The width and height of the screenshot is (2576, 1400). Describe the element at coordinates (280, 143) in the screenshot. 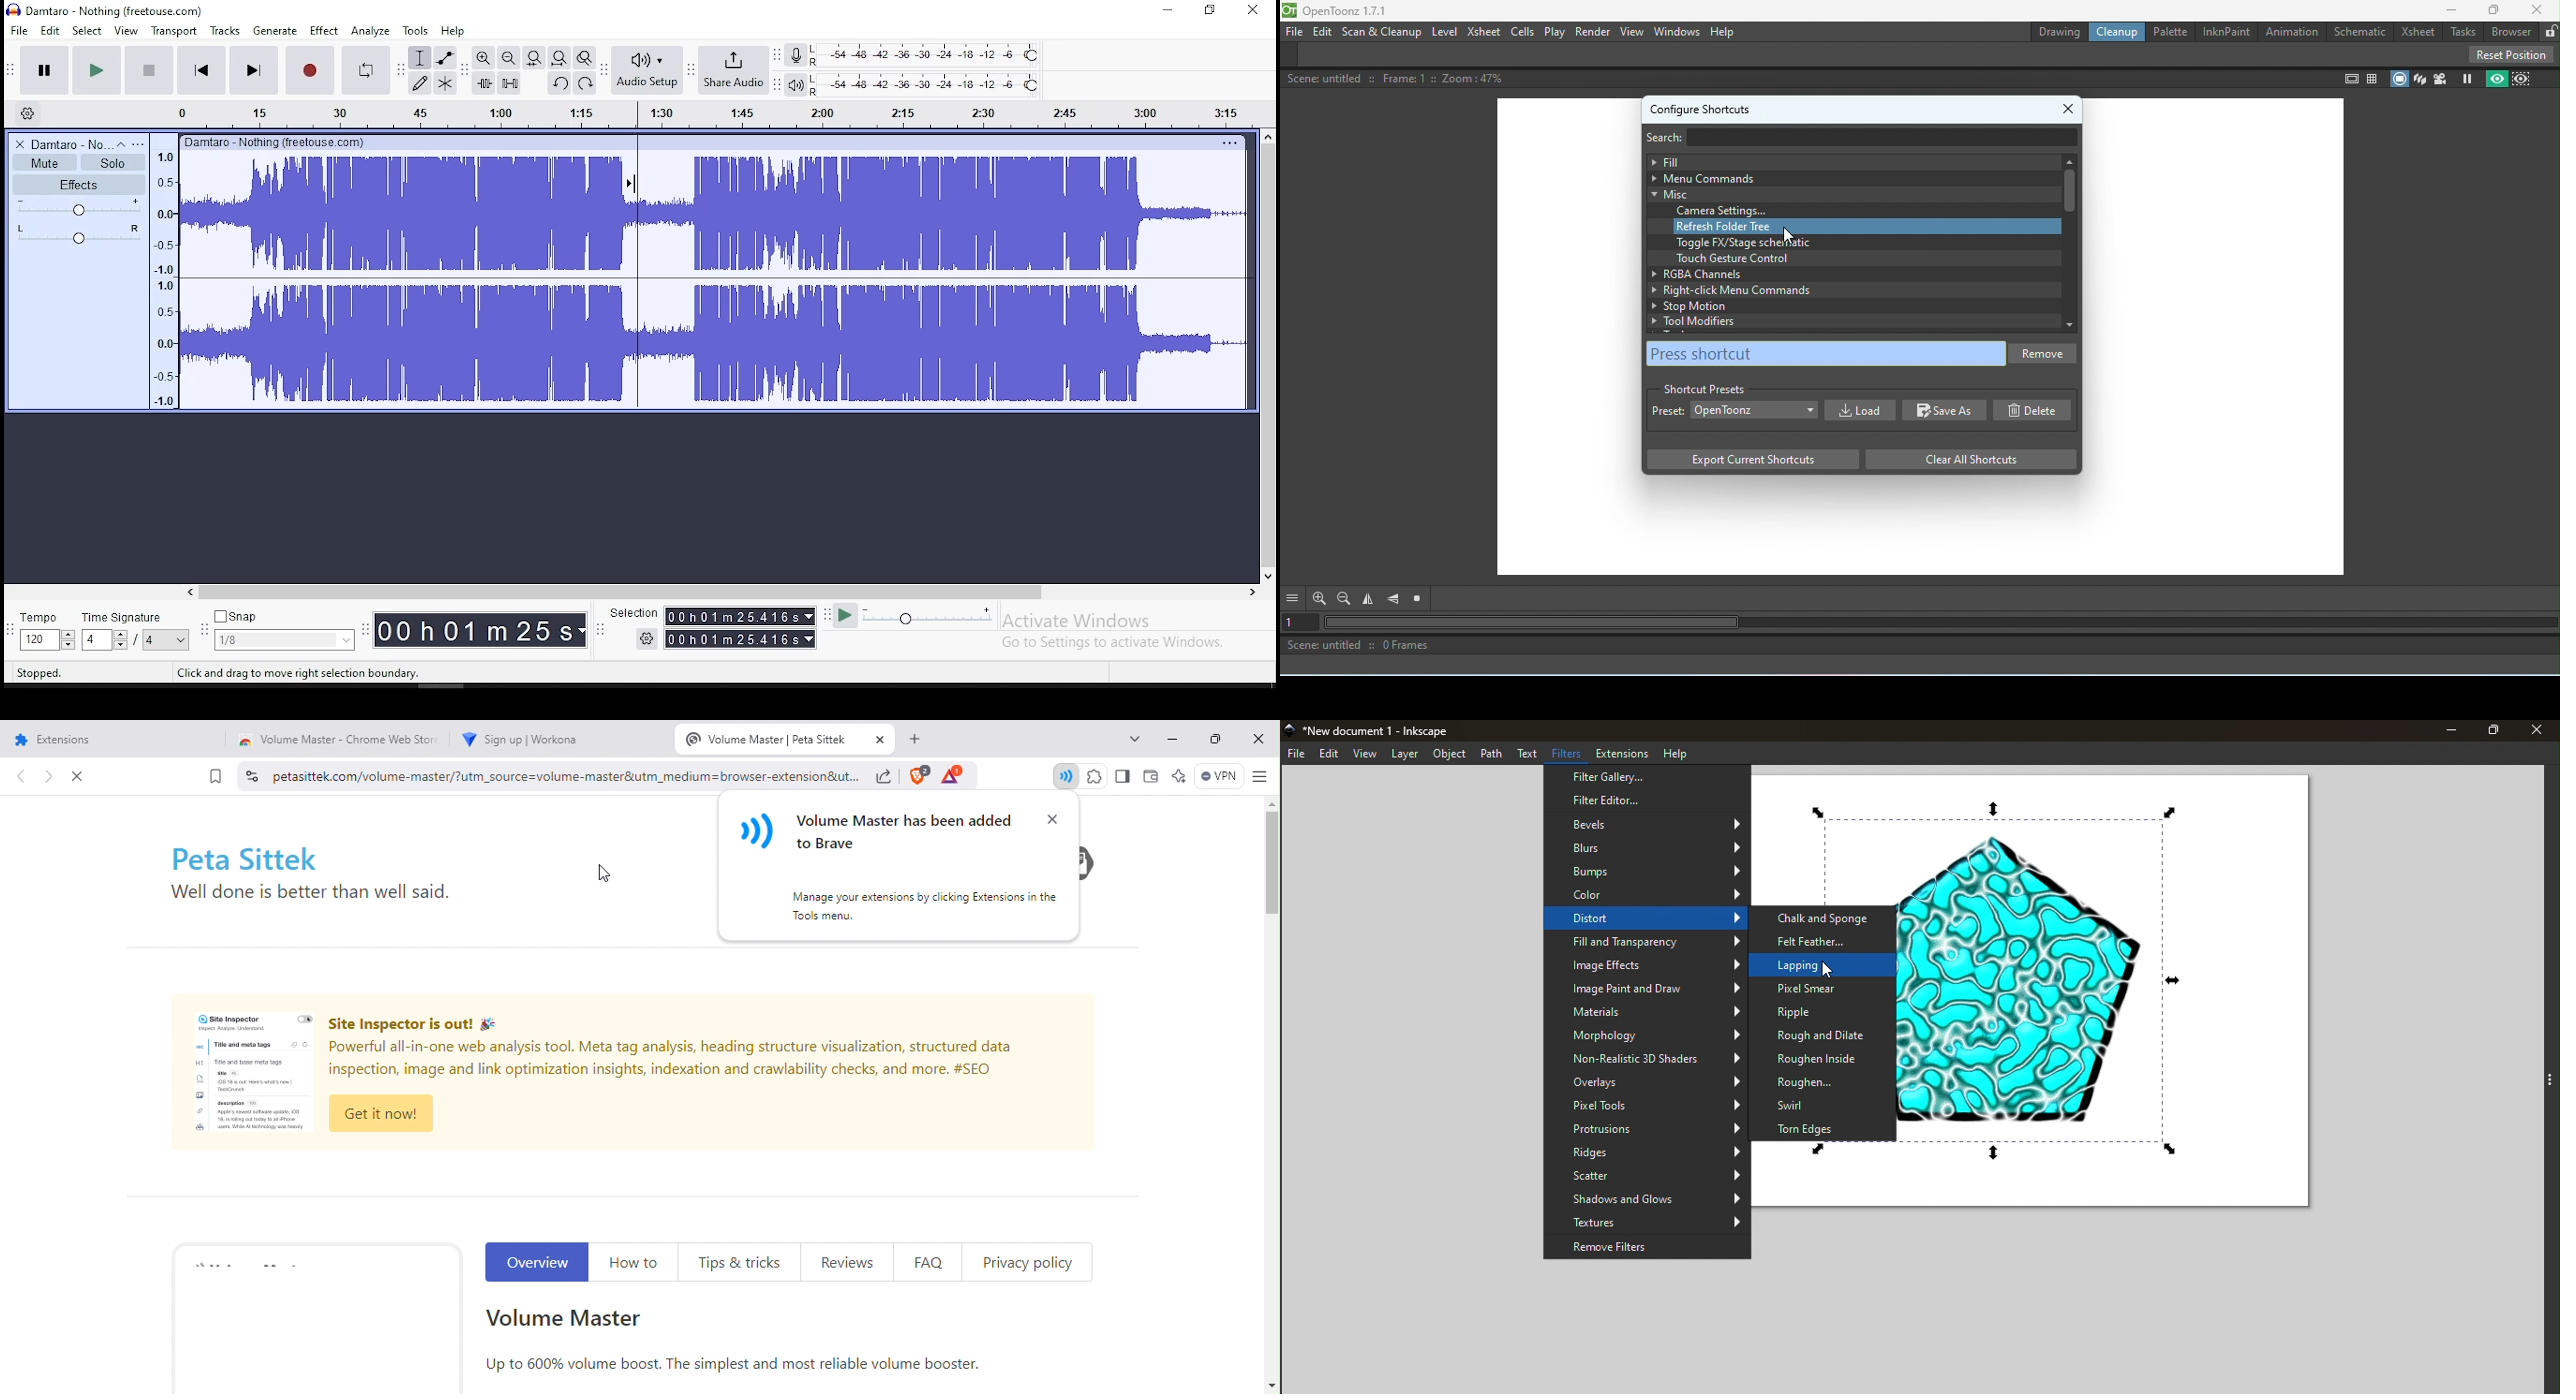

I see `damtaro - nothing(freehouse.com)` at that location.